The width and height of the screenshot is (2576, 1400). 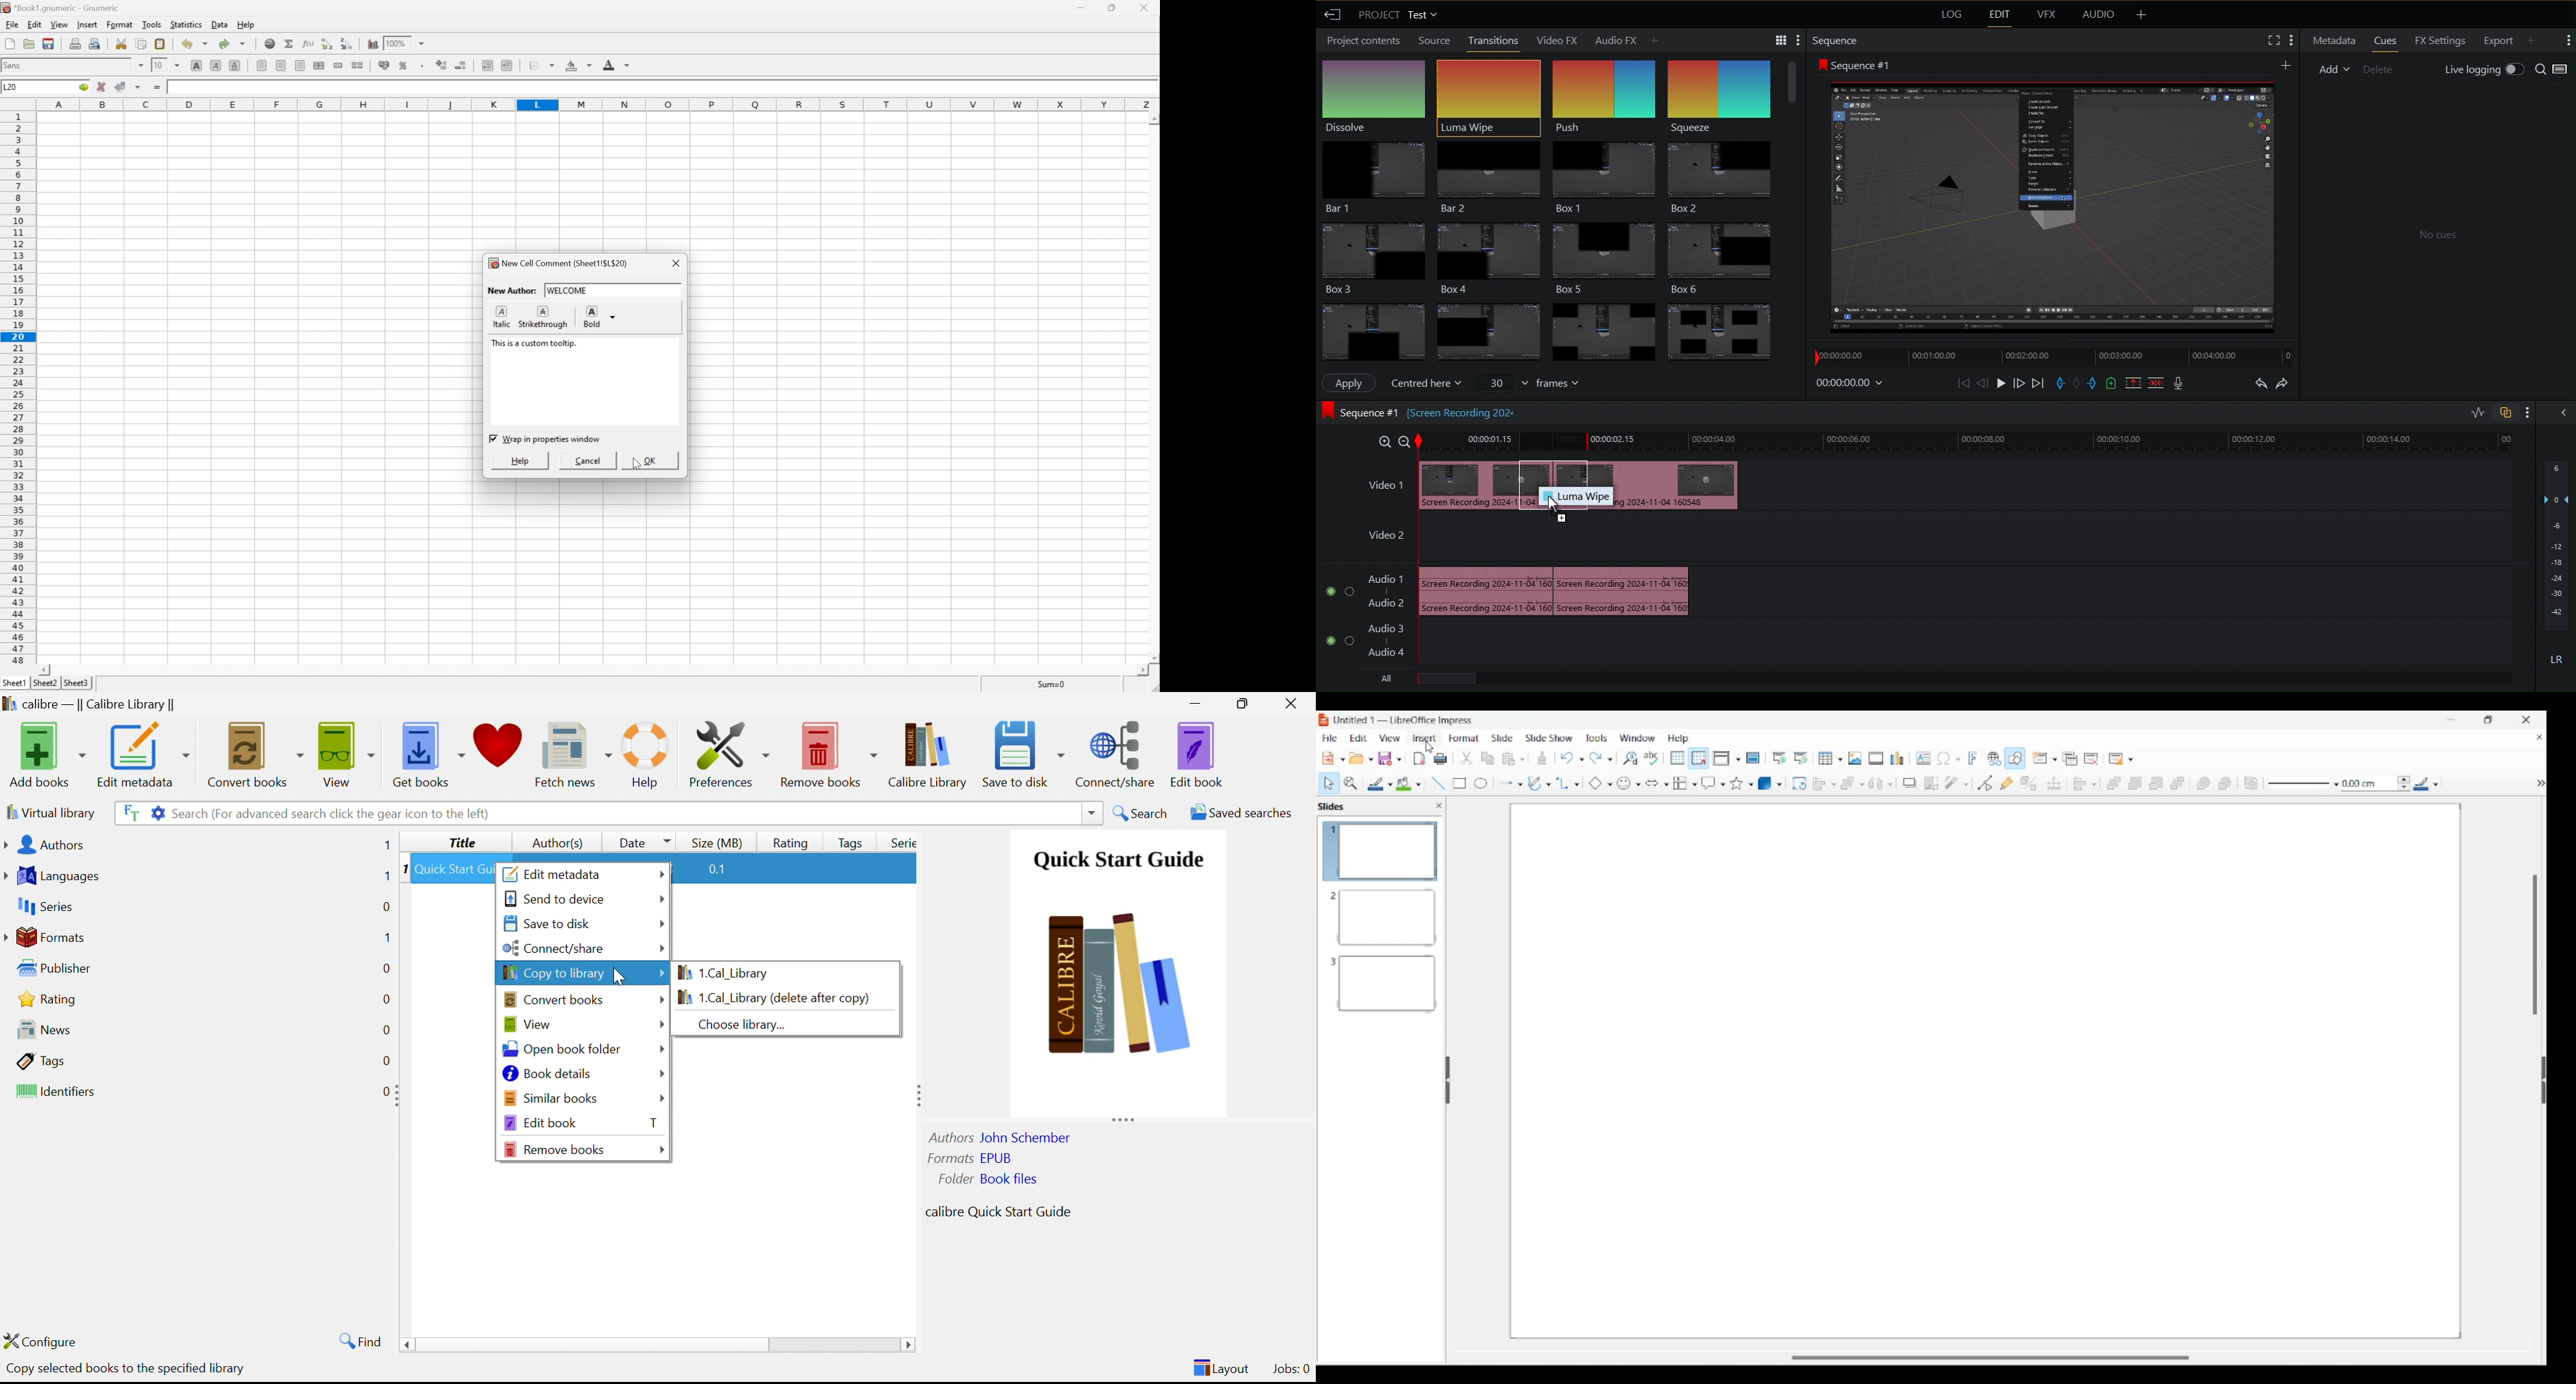 I want to click on Scroll Left, so click(x=46, y=670).